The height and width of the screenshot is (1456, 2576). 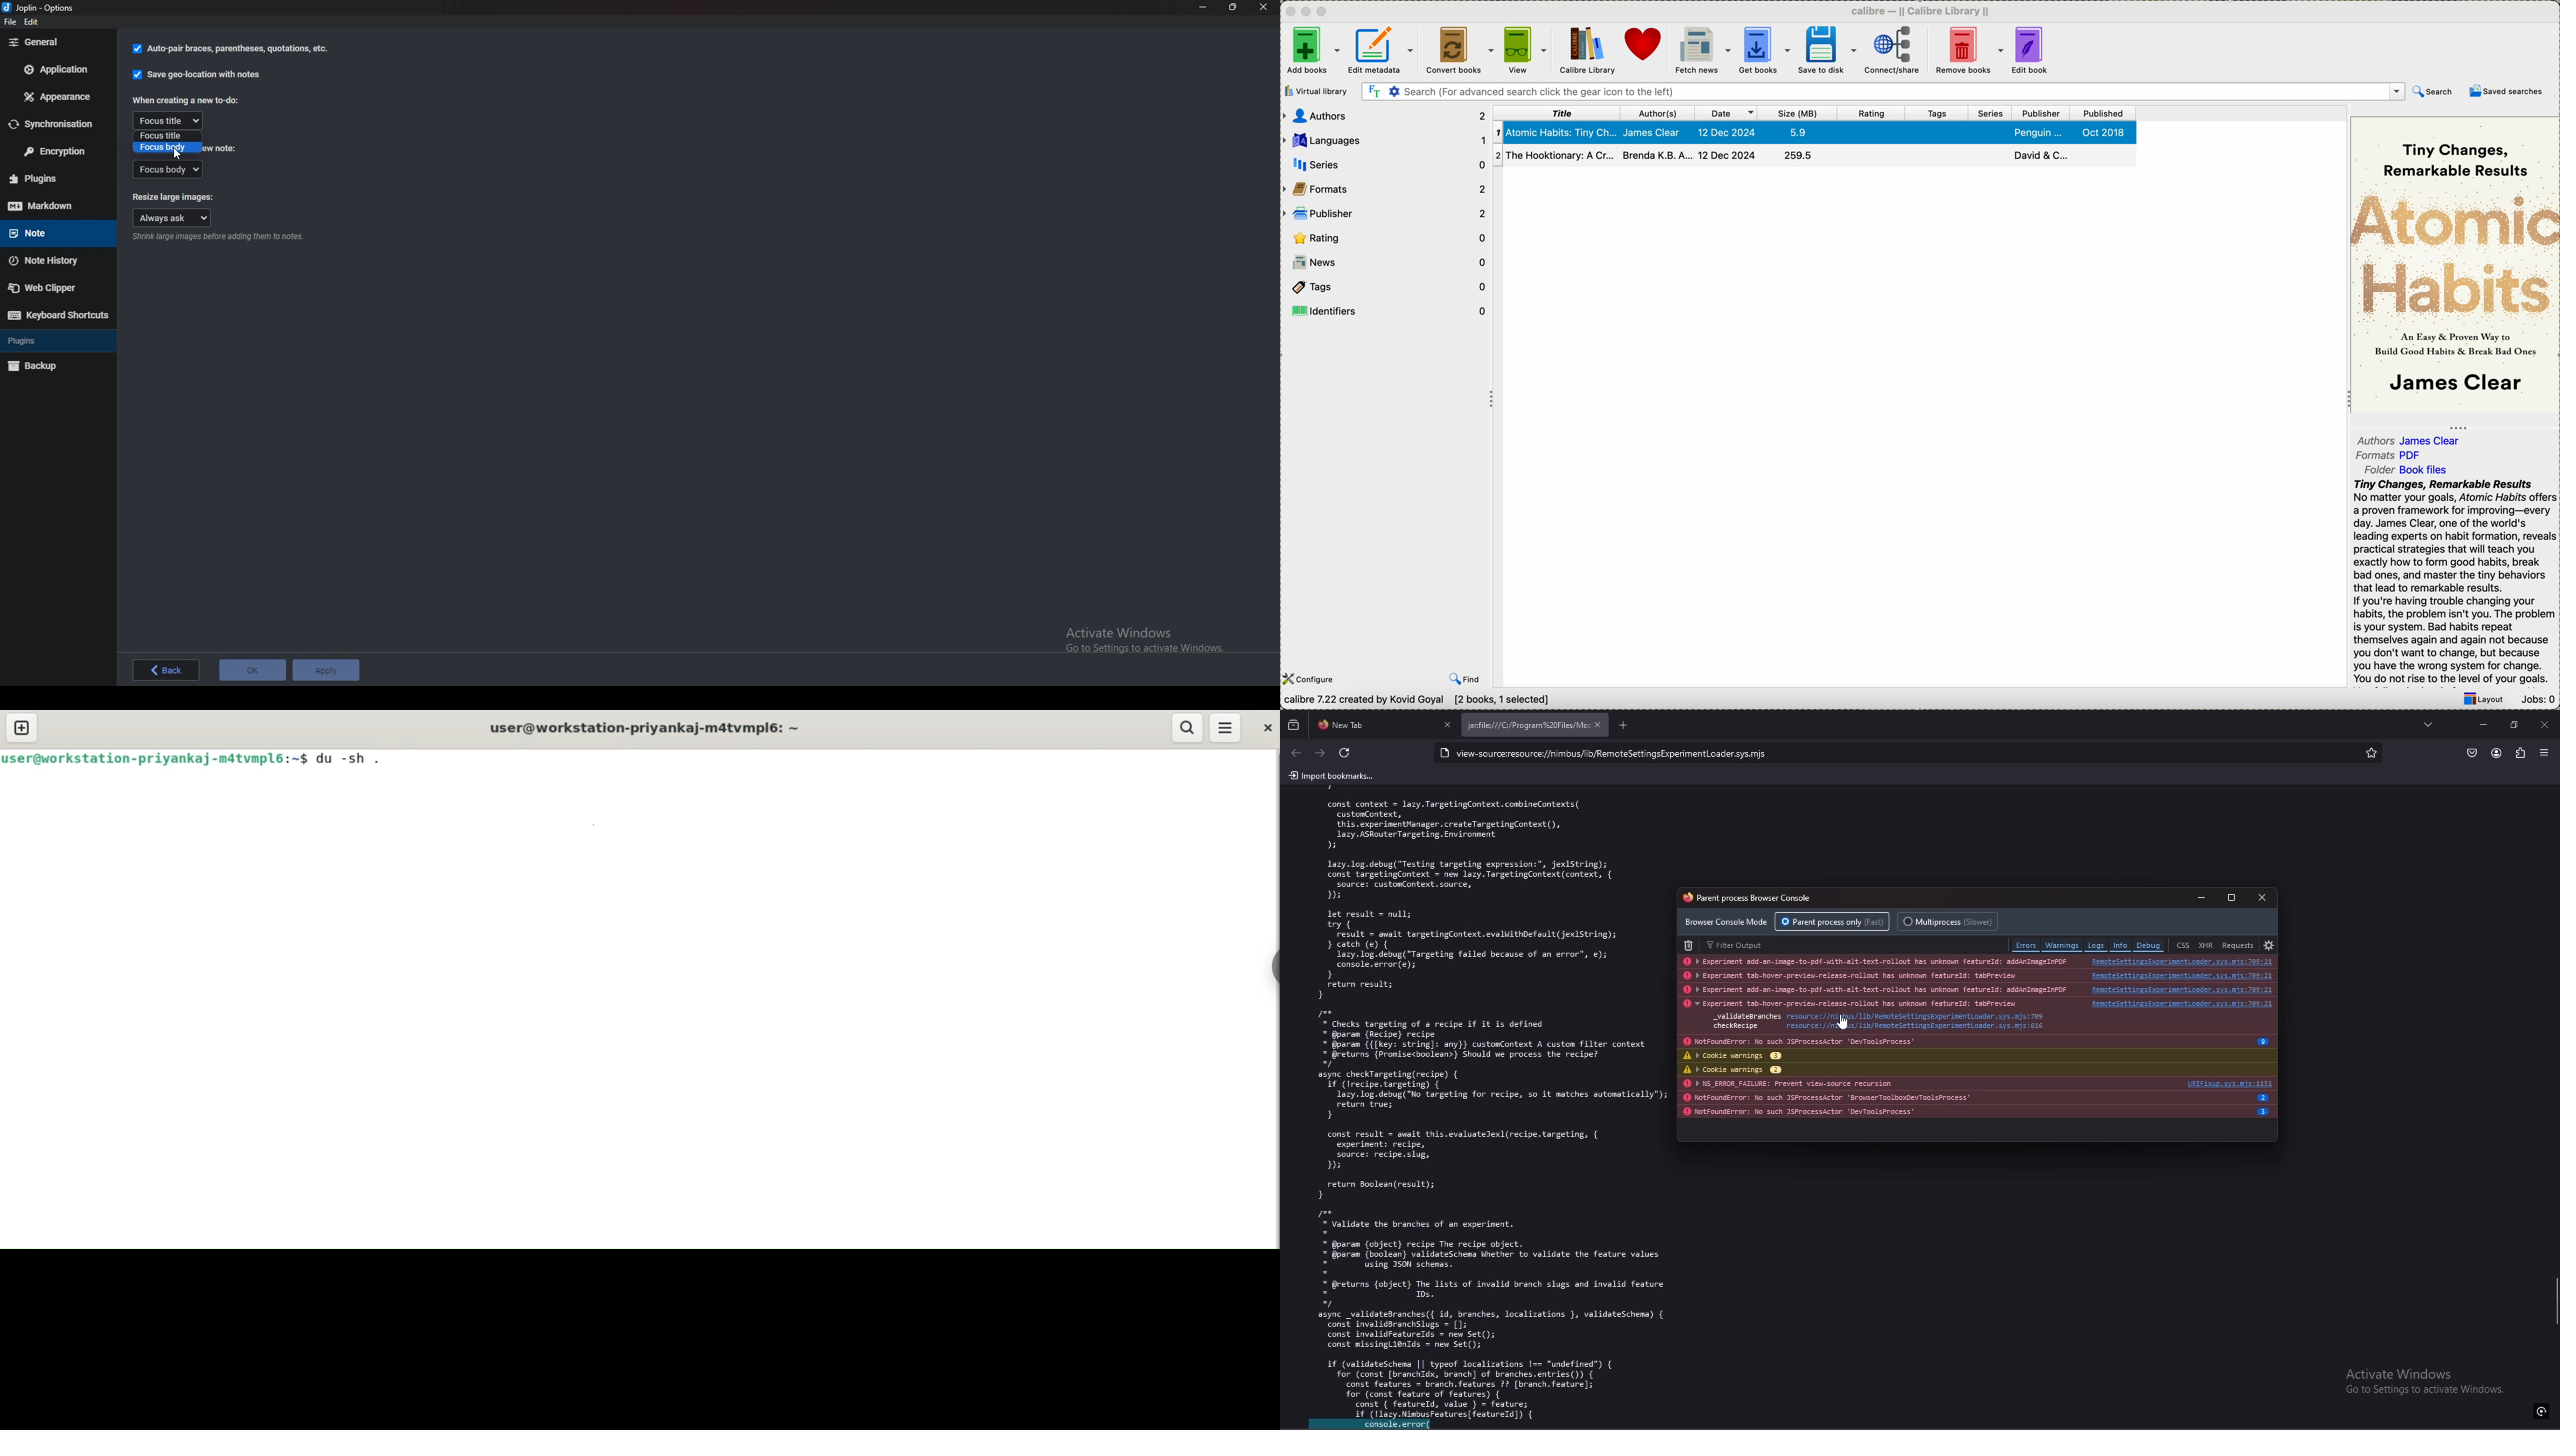 What do you see at coordinates (1608, 752) in the screenshot?
I see `search` at bounding box center [1608, 752].